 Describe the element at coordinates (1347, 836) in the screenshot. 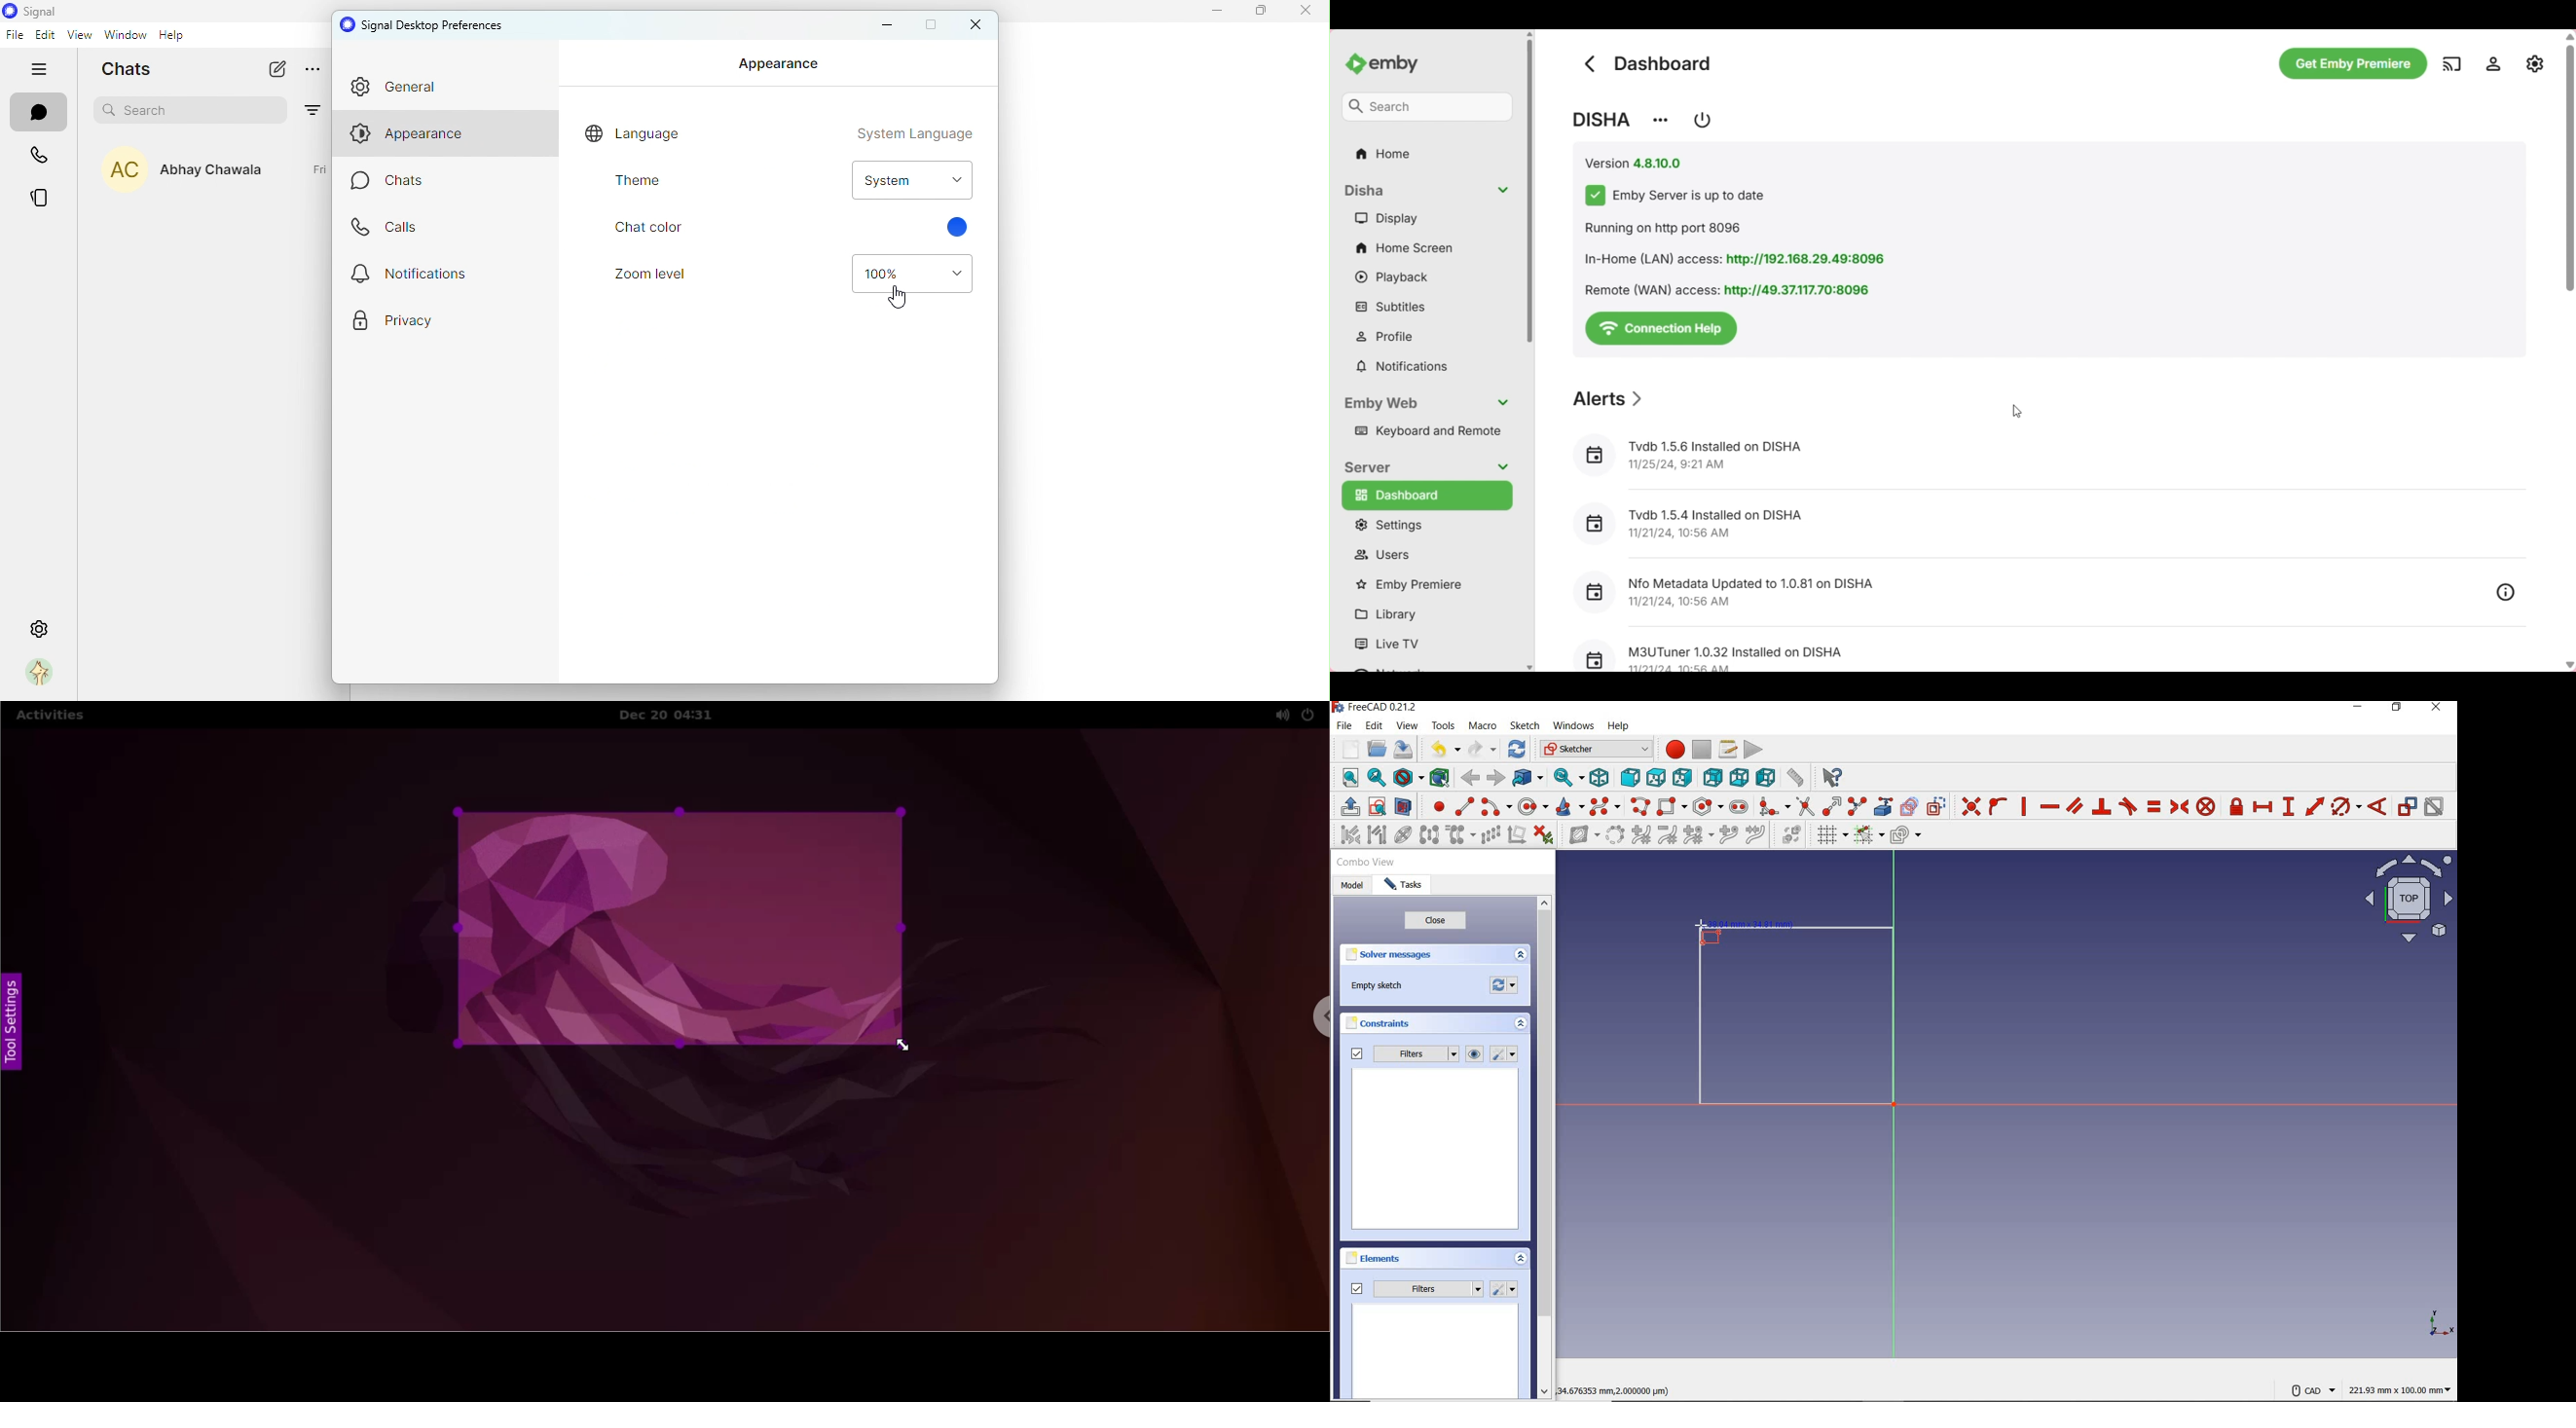

I see `select associated constraints` at that location.